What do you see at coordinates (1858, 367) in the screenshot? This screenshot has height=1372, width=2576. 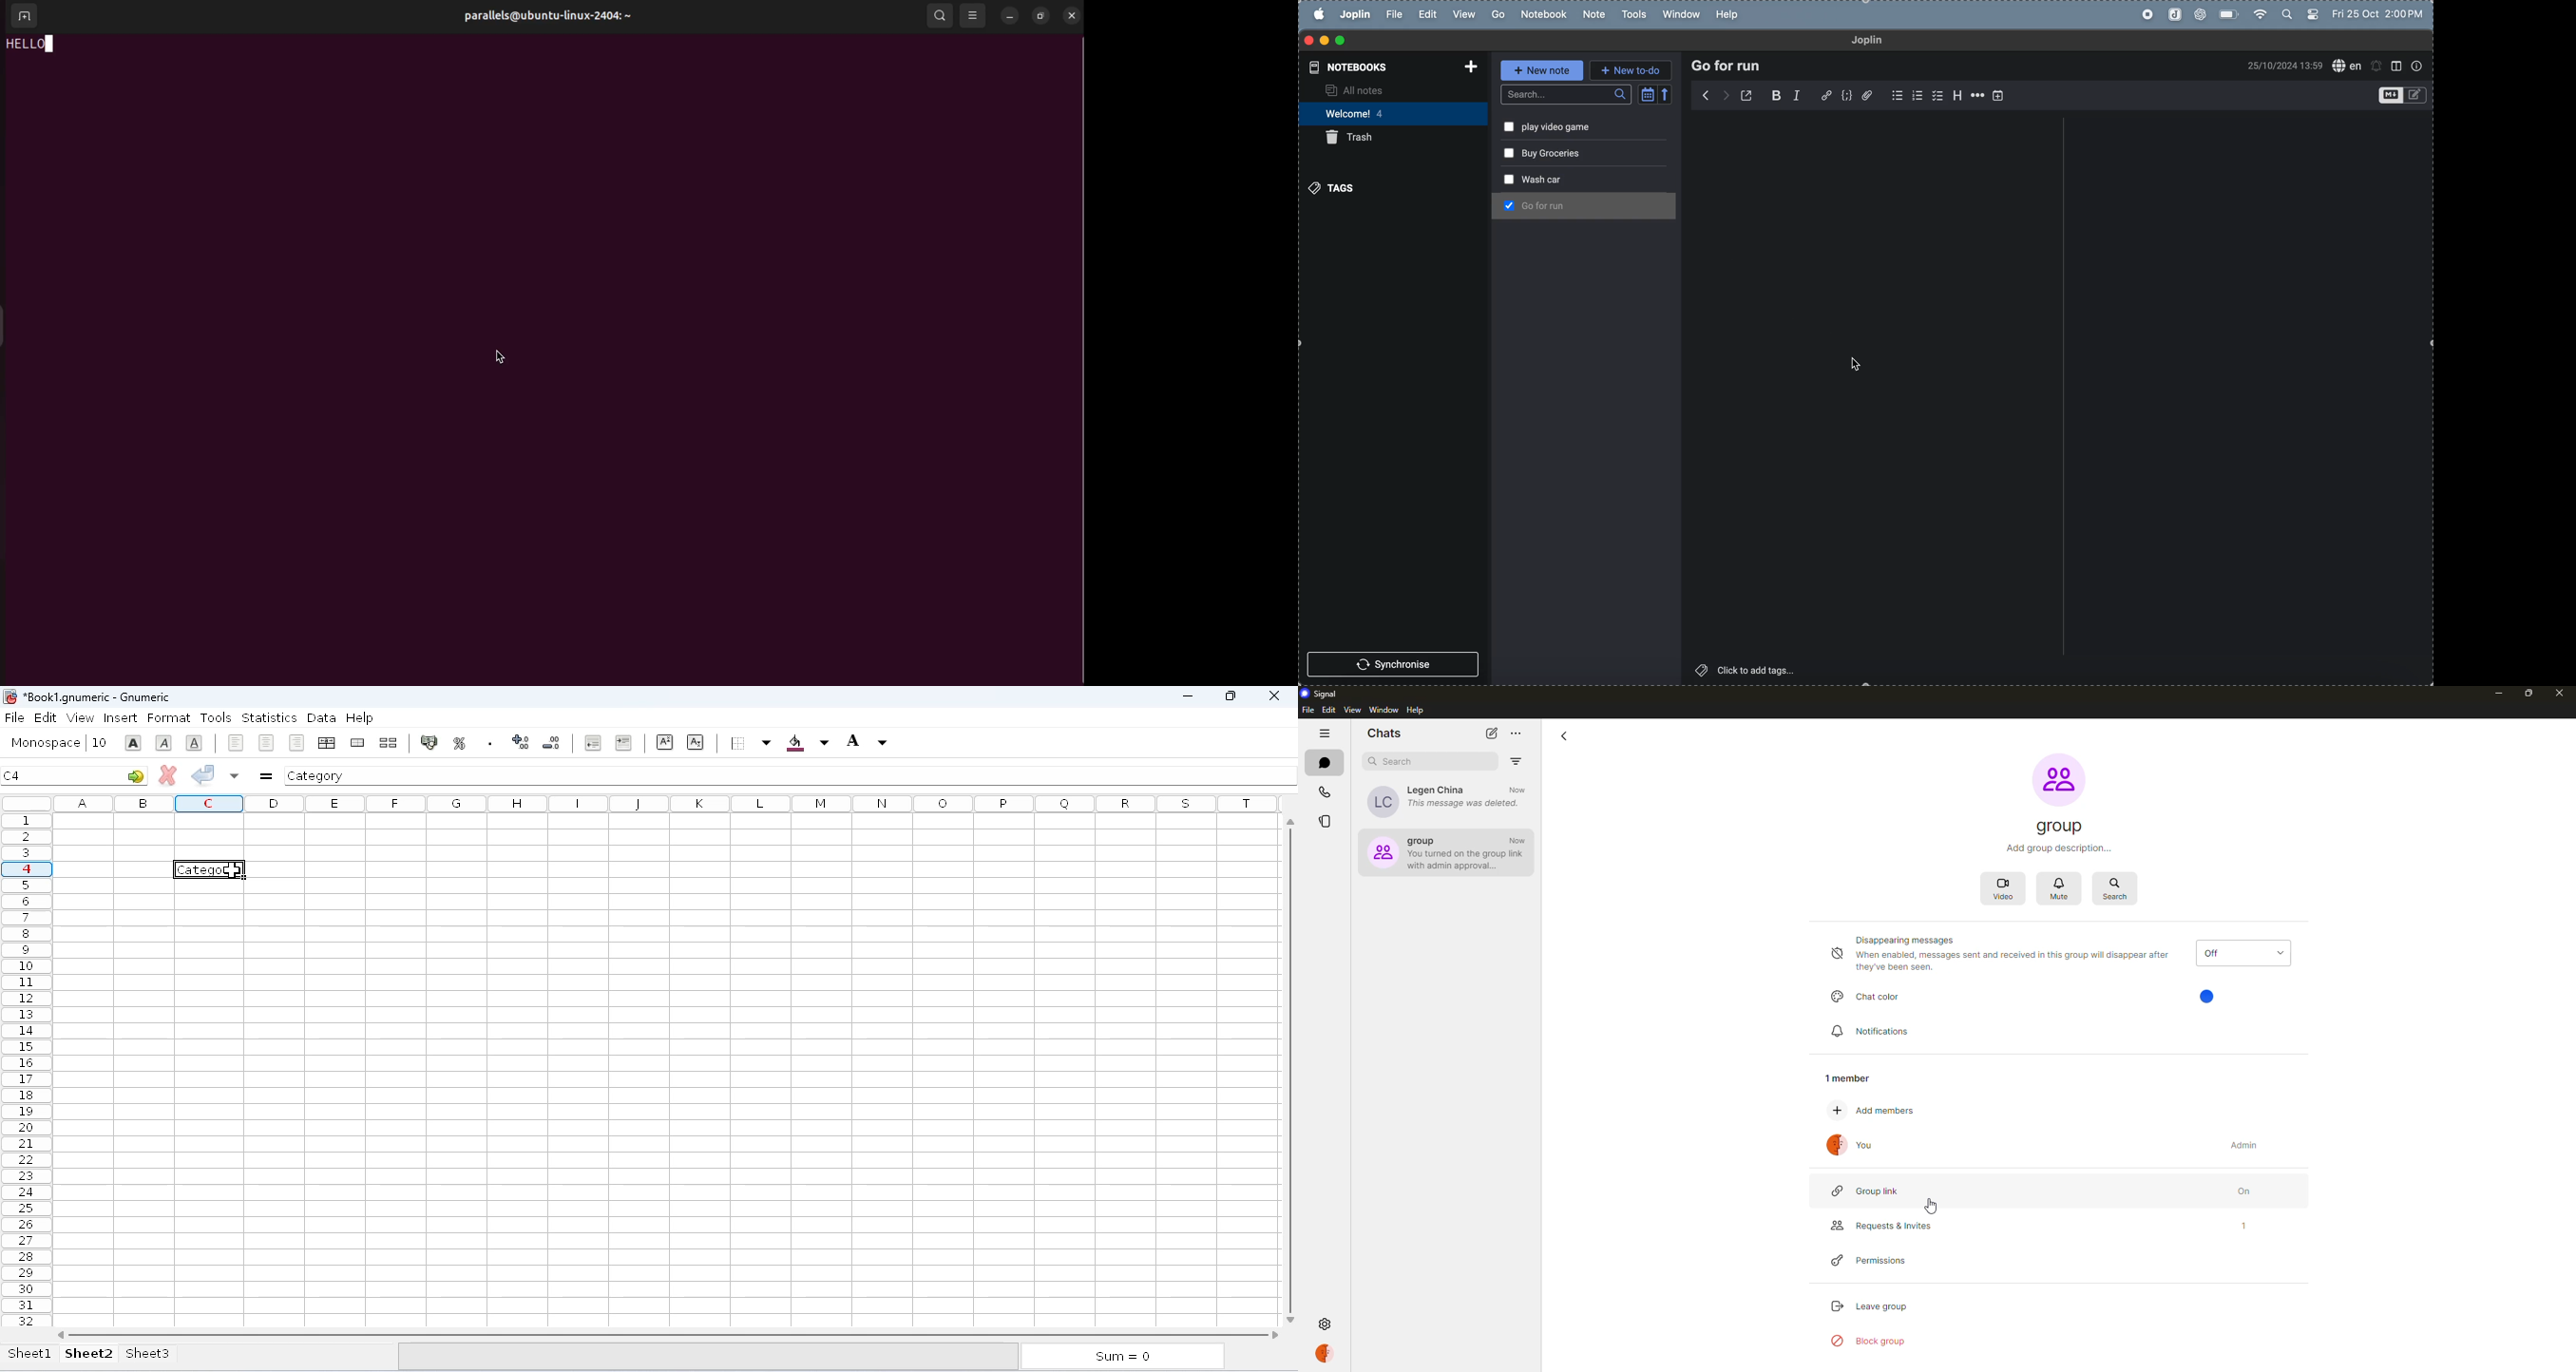 I see `cursor` at bounding box center [1858, 367].